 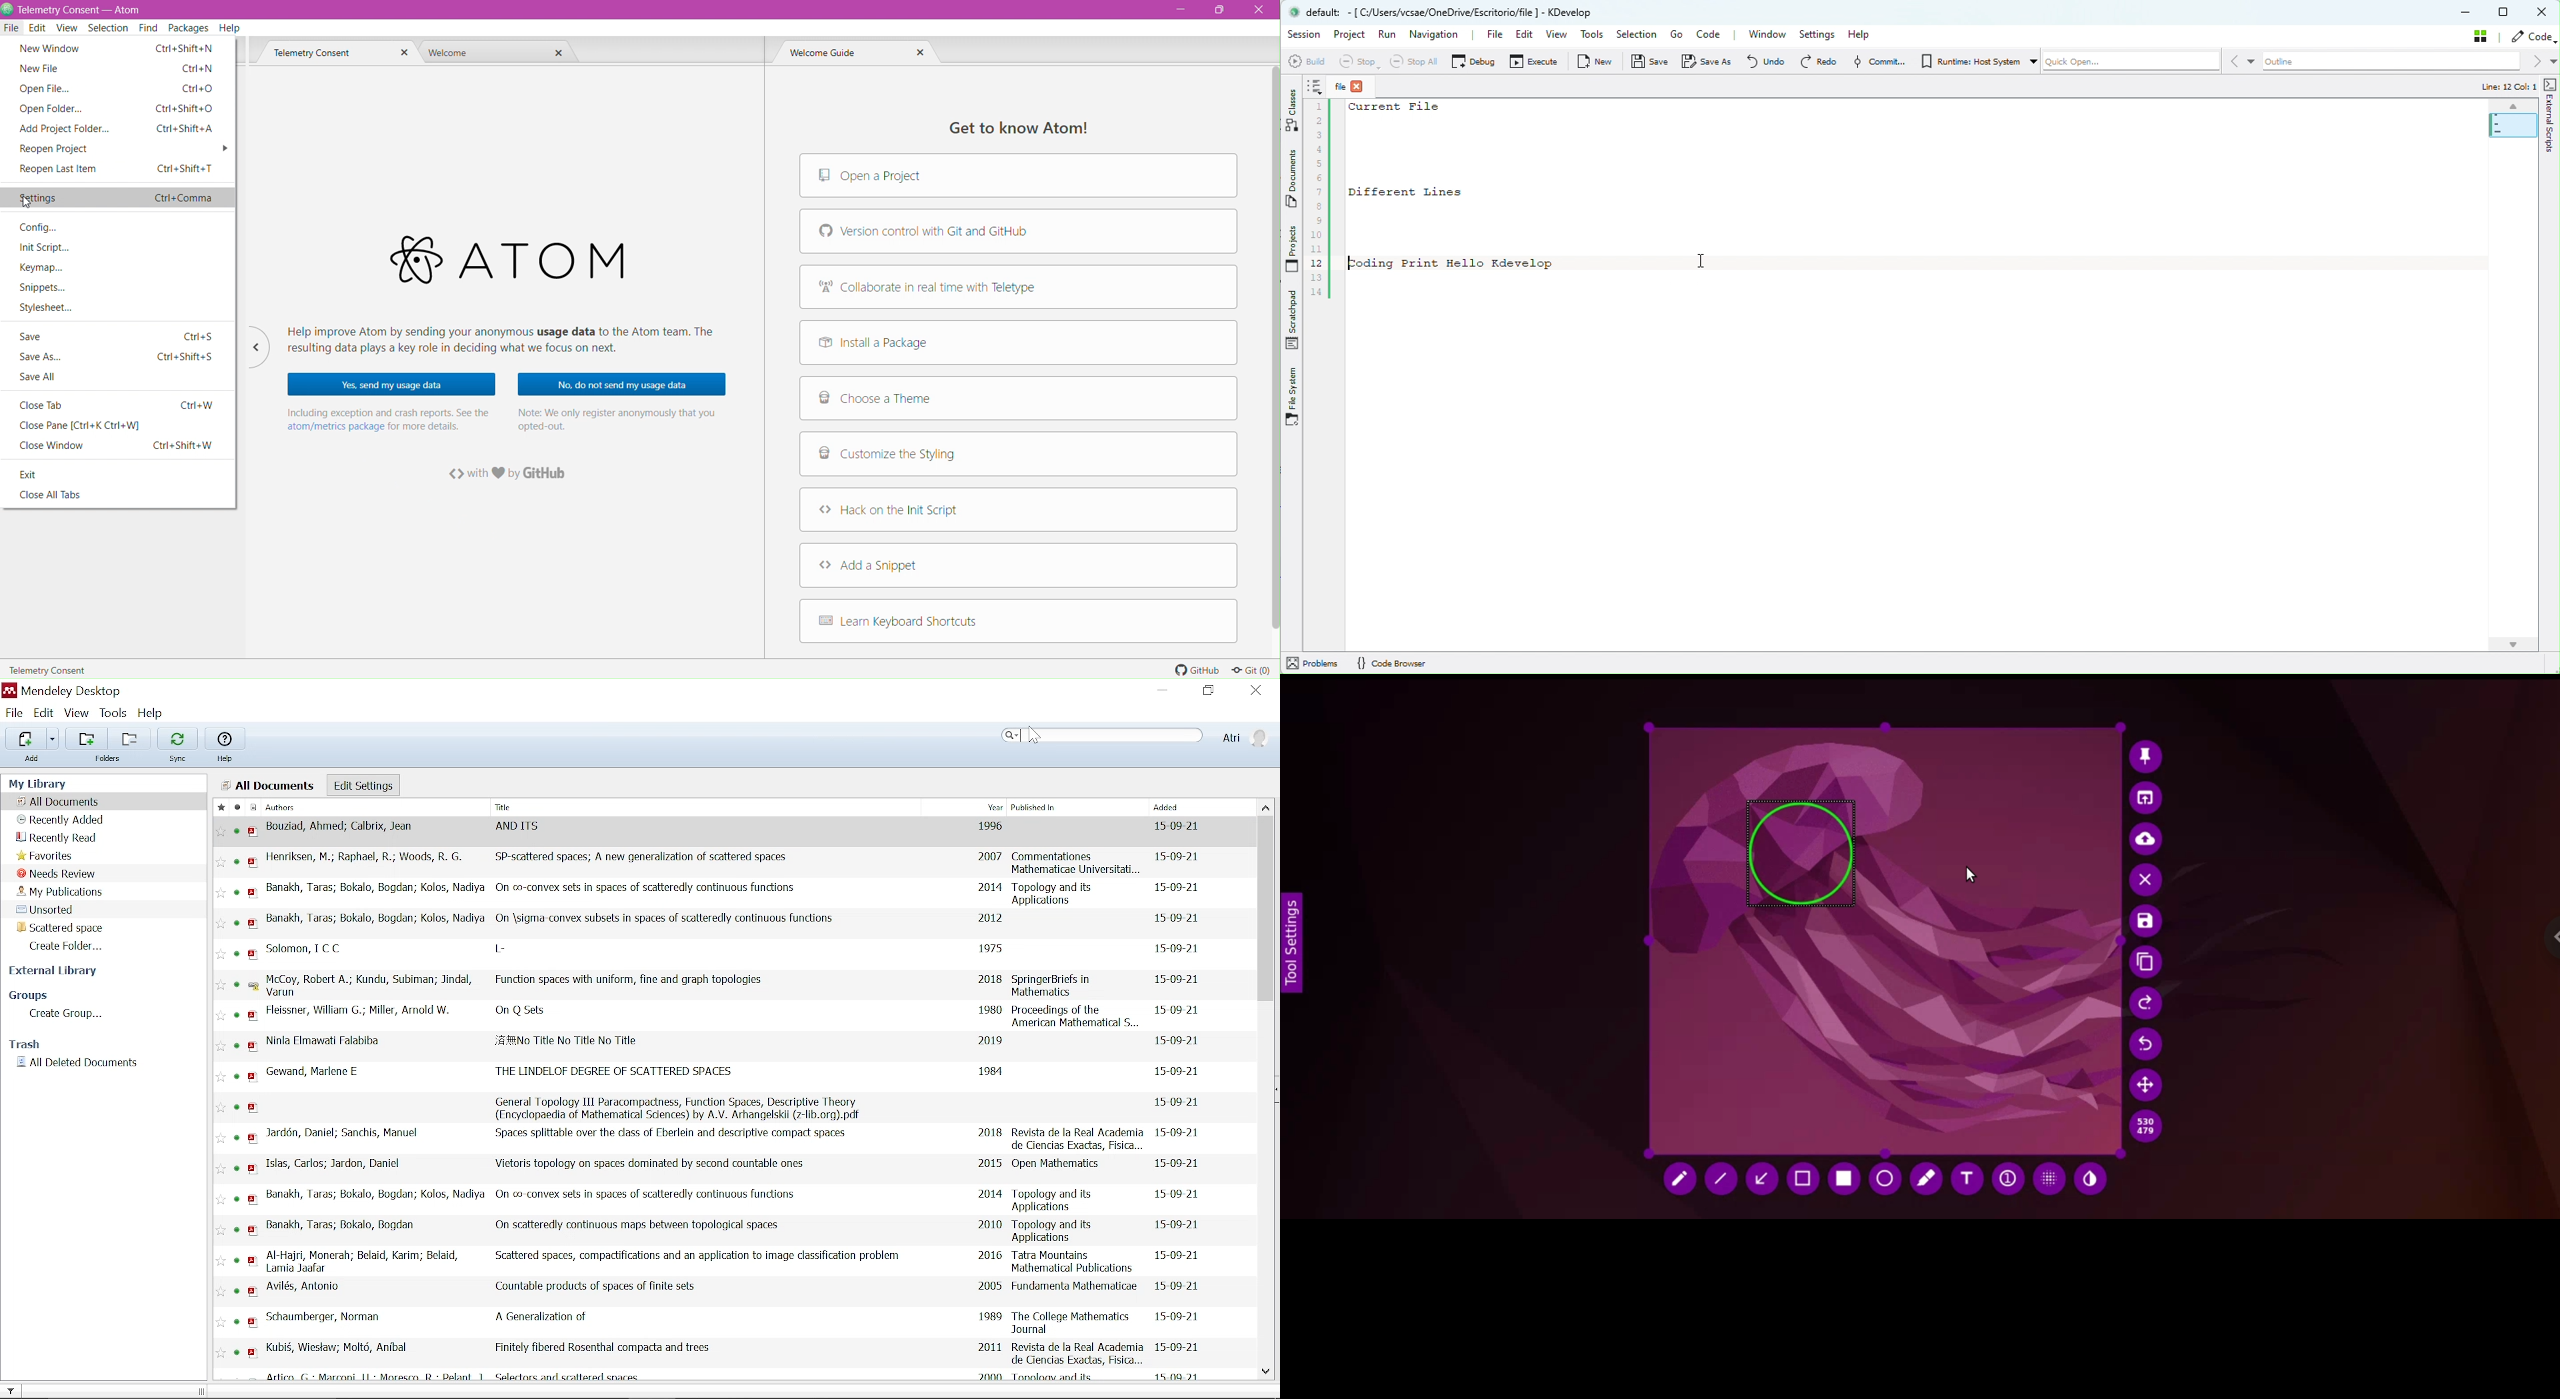 What do you see at coordinates (77, 713) in the screenshot?
I see `View` at bounding box center [77, 713].